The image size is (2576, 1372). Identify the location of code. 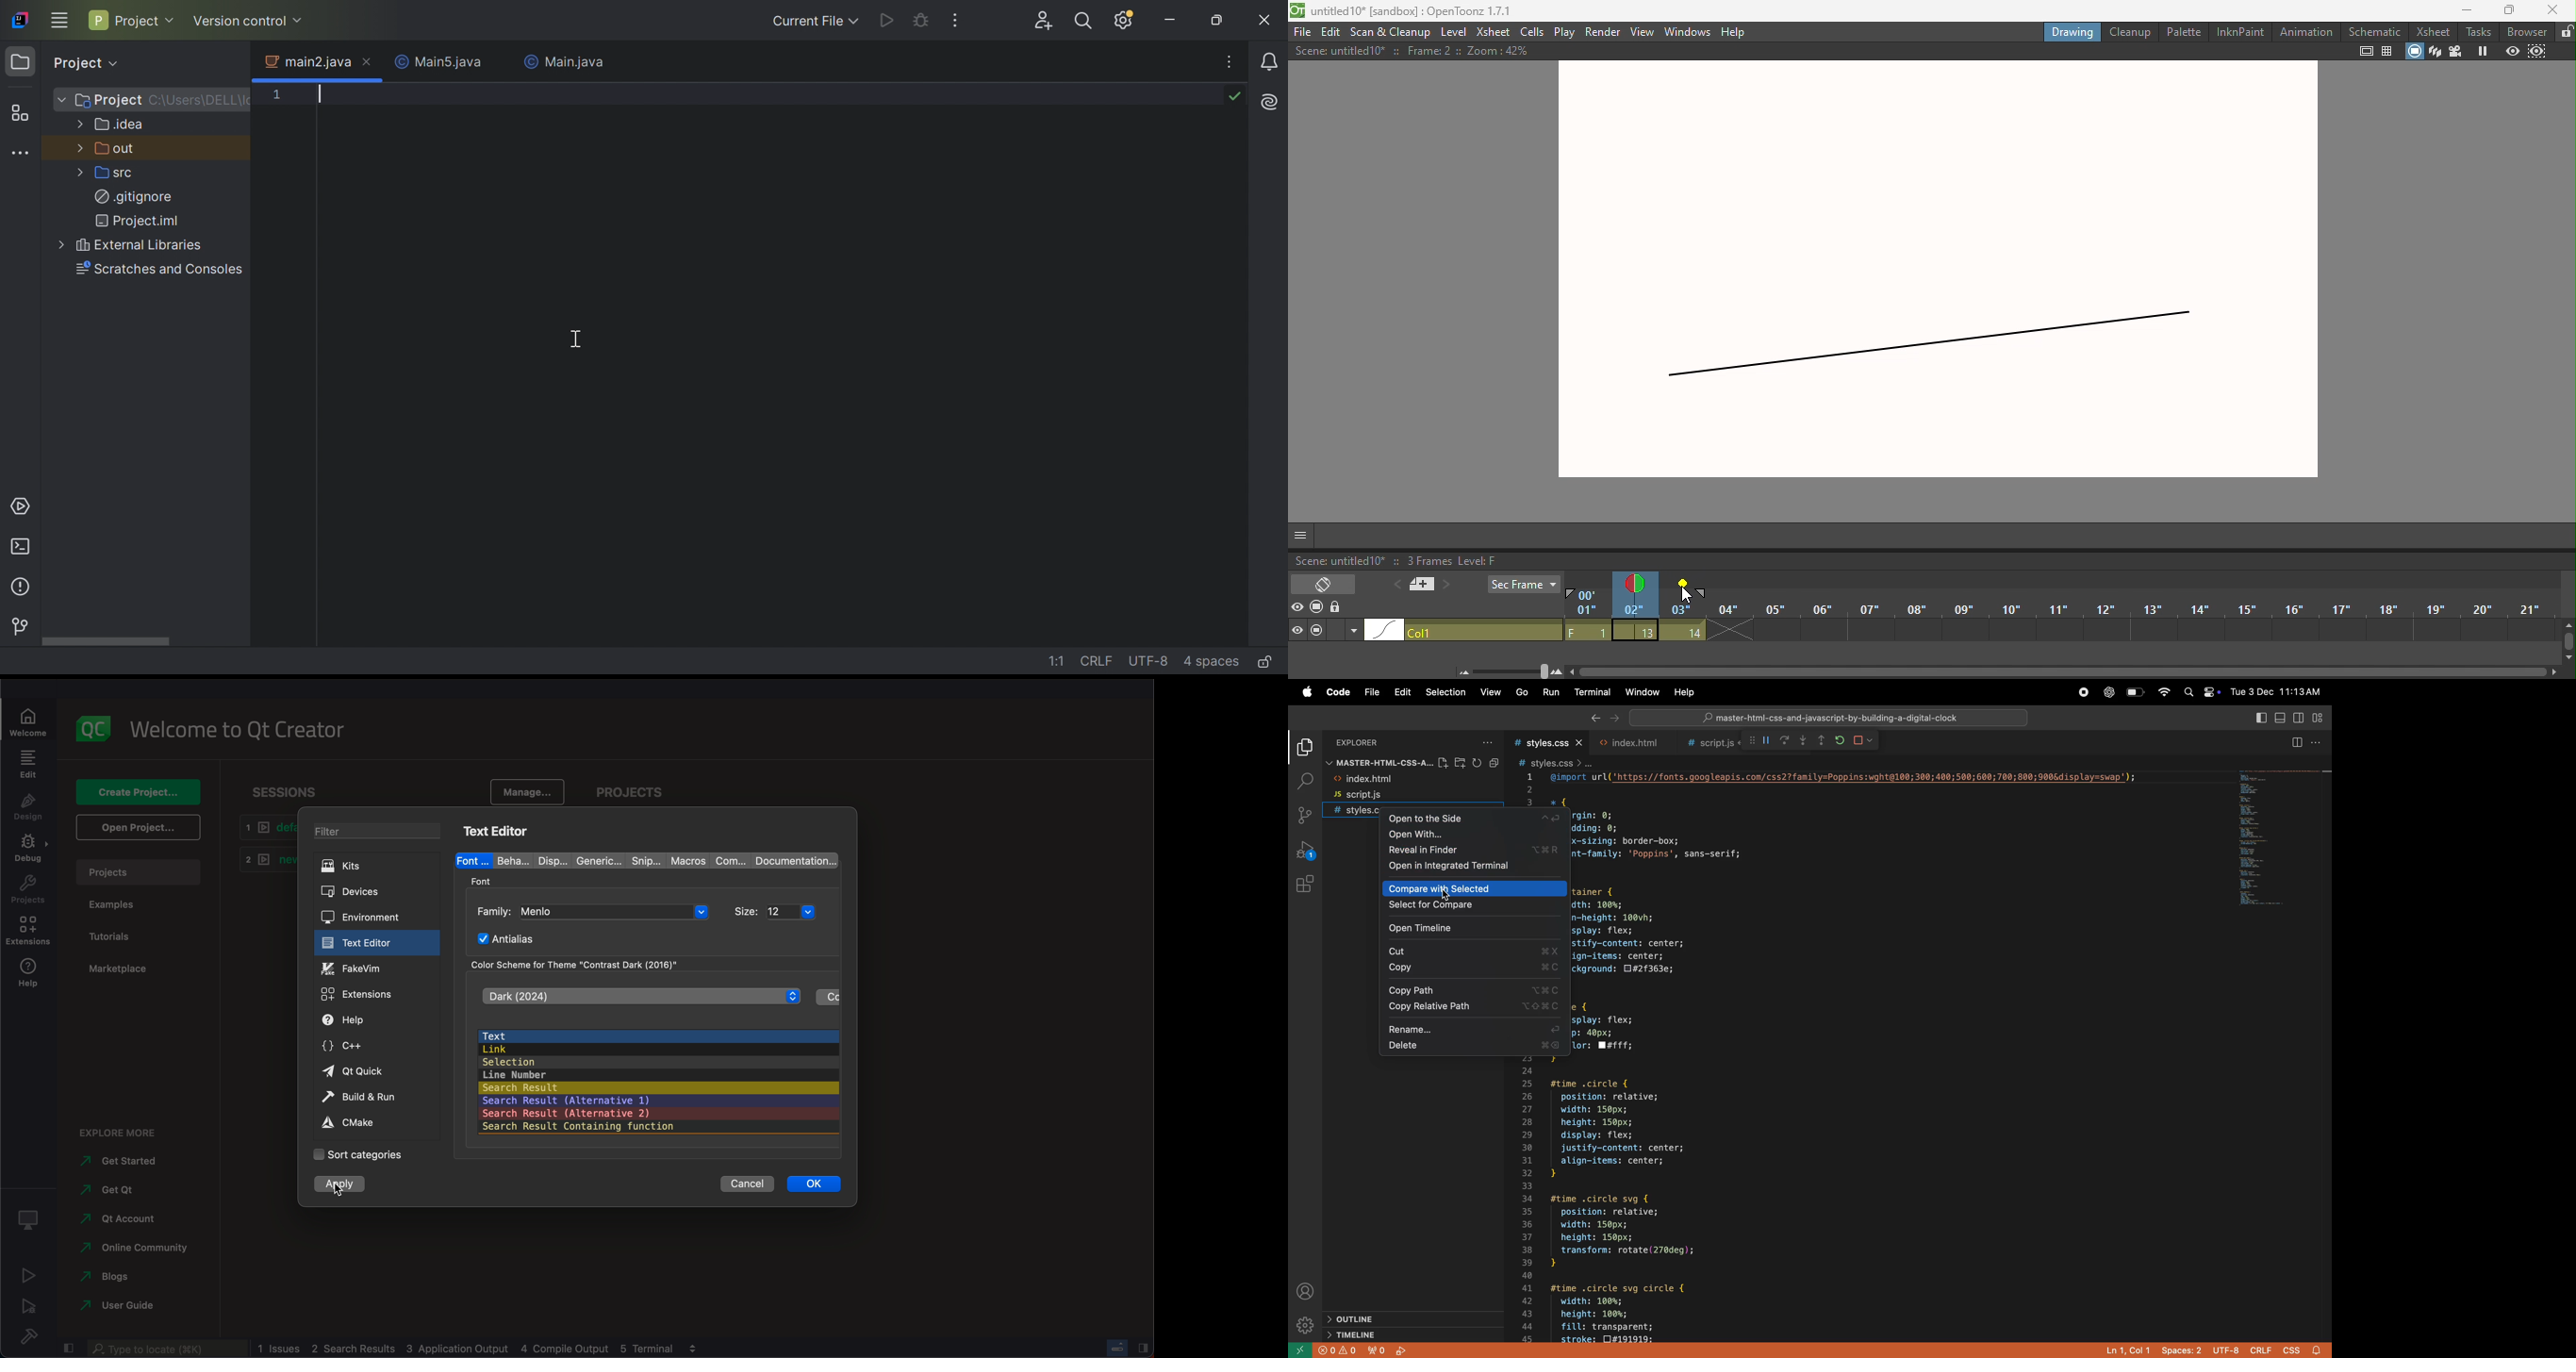
(1337, 691).